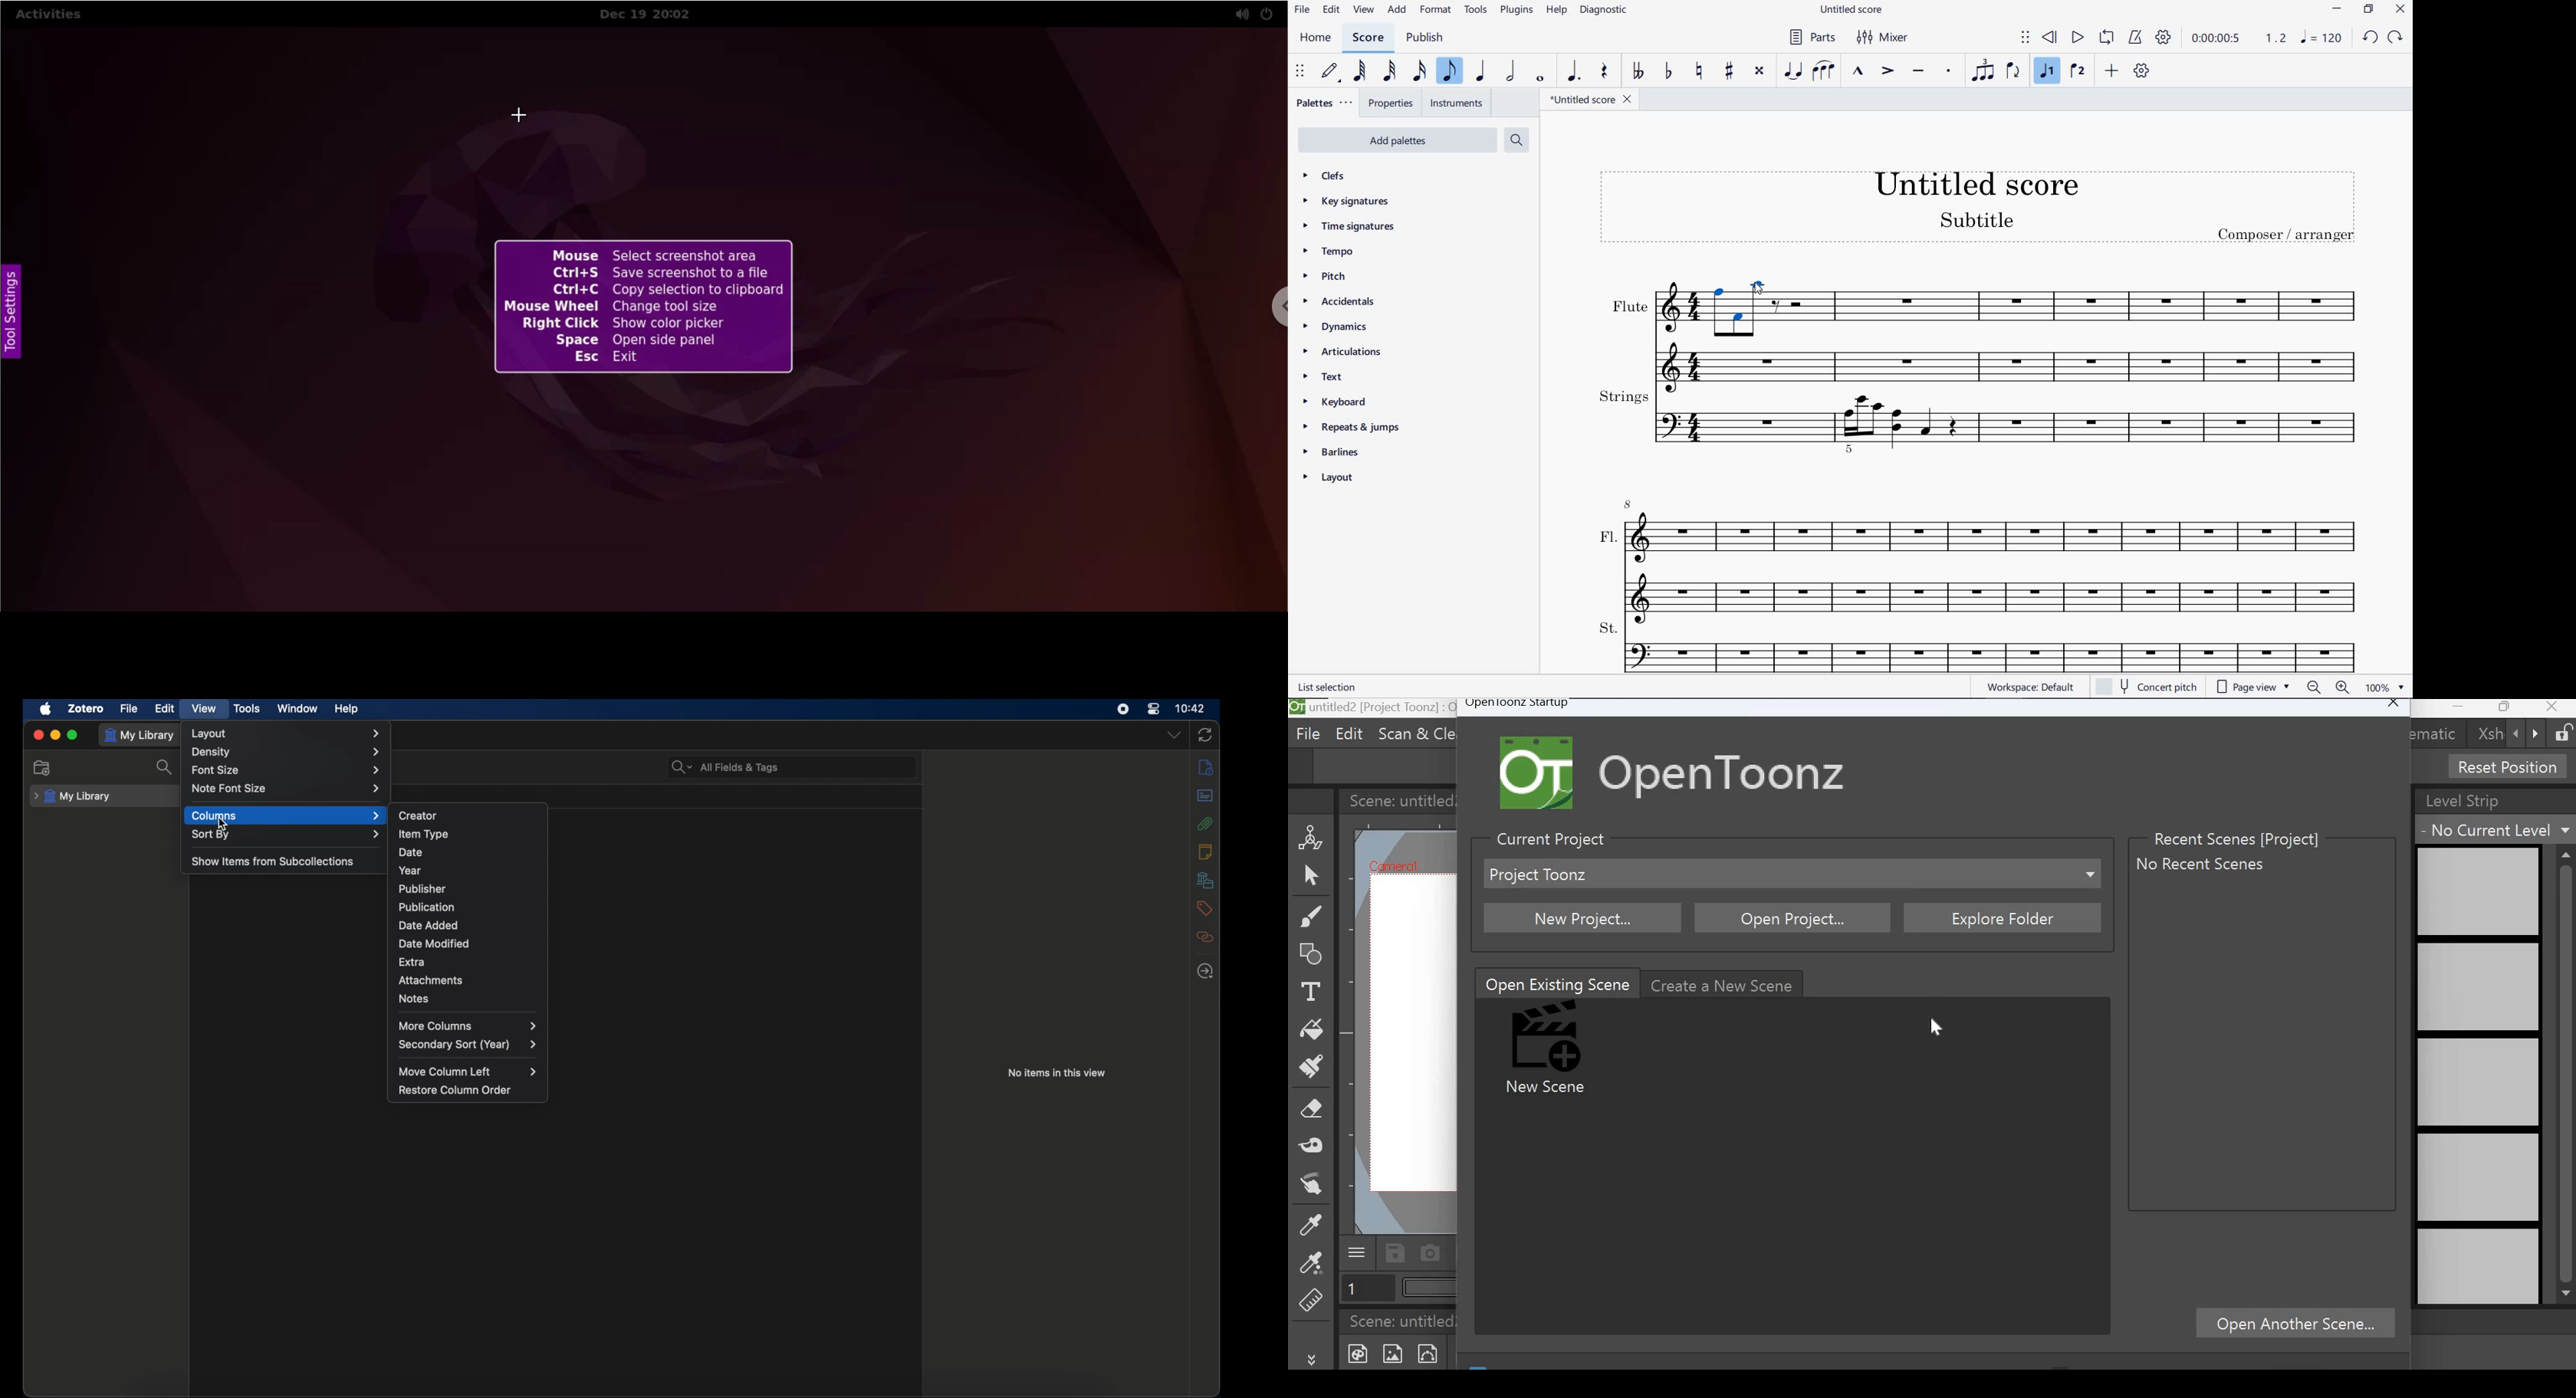  I want to click on minimize, so click(2337, 9).